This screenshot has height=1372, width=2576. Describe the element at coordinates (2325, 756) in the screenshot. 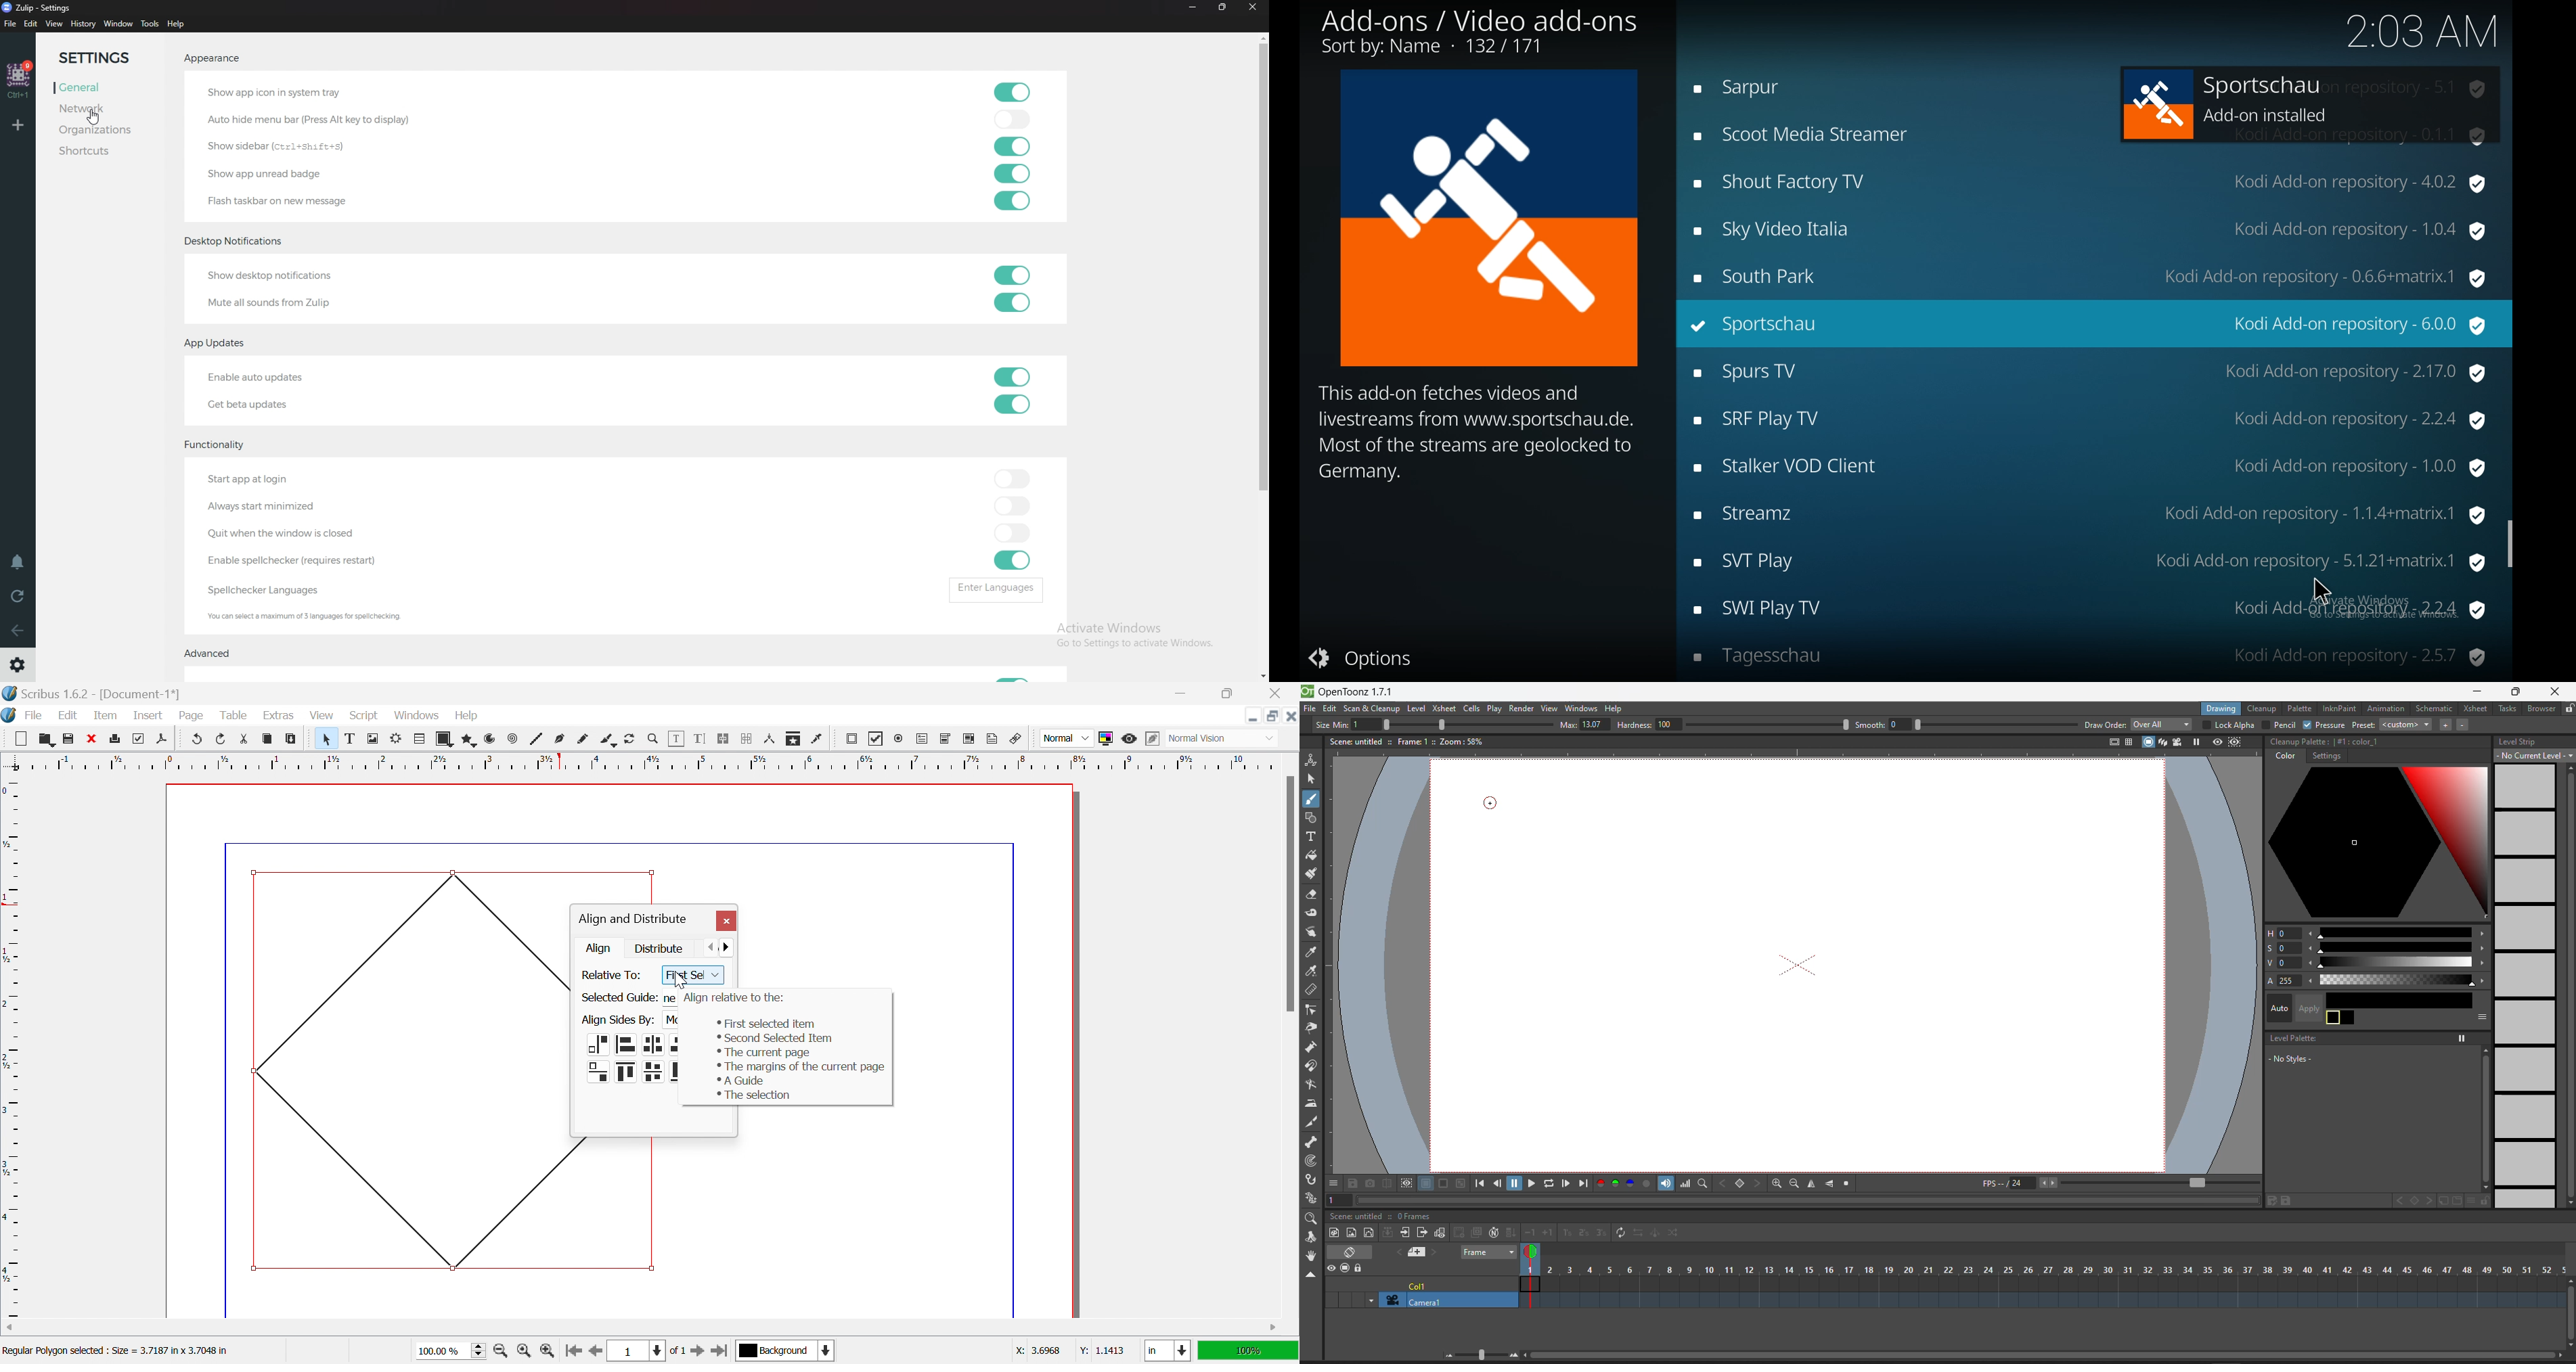

I see `settings` at that location.